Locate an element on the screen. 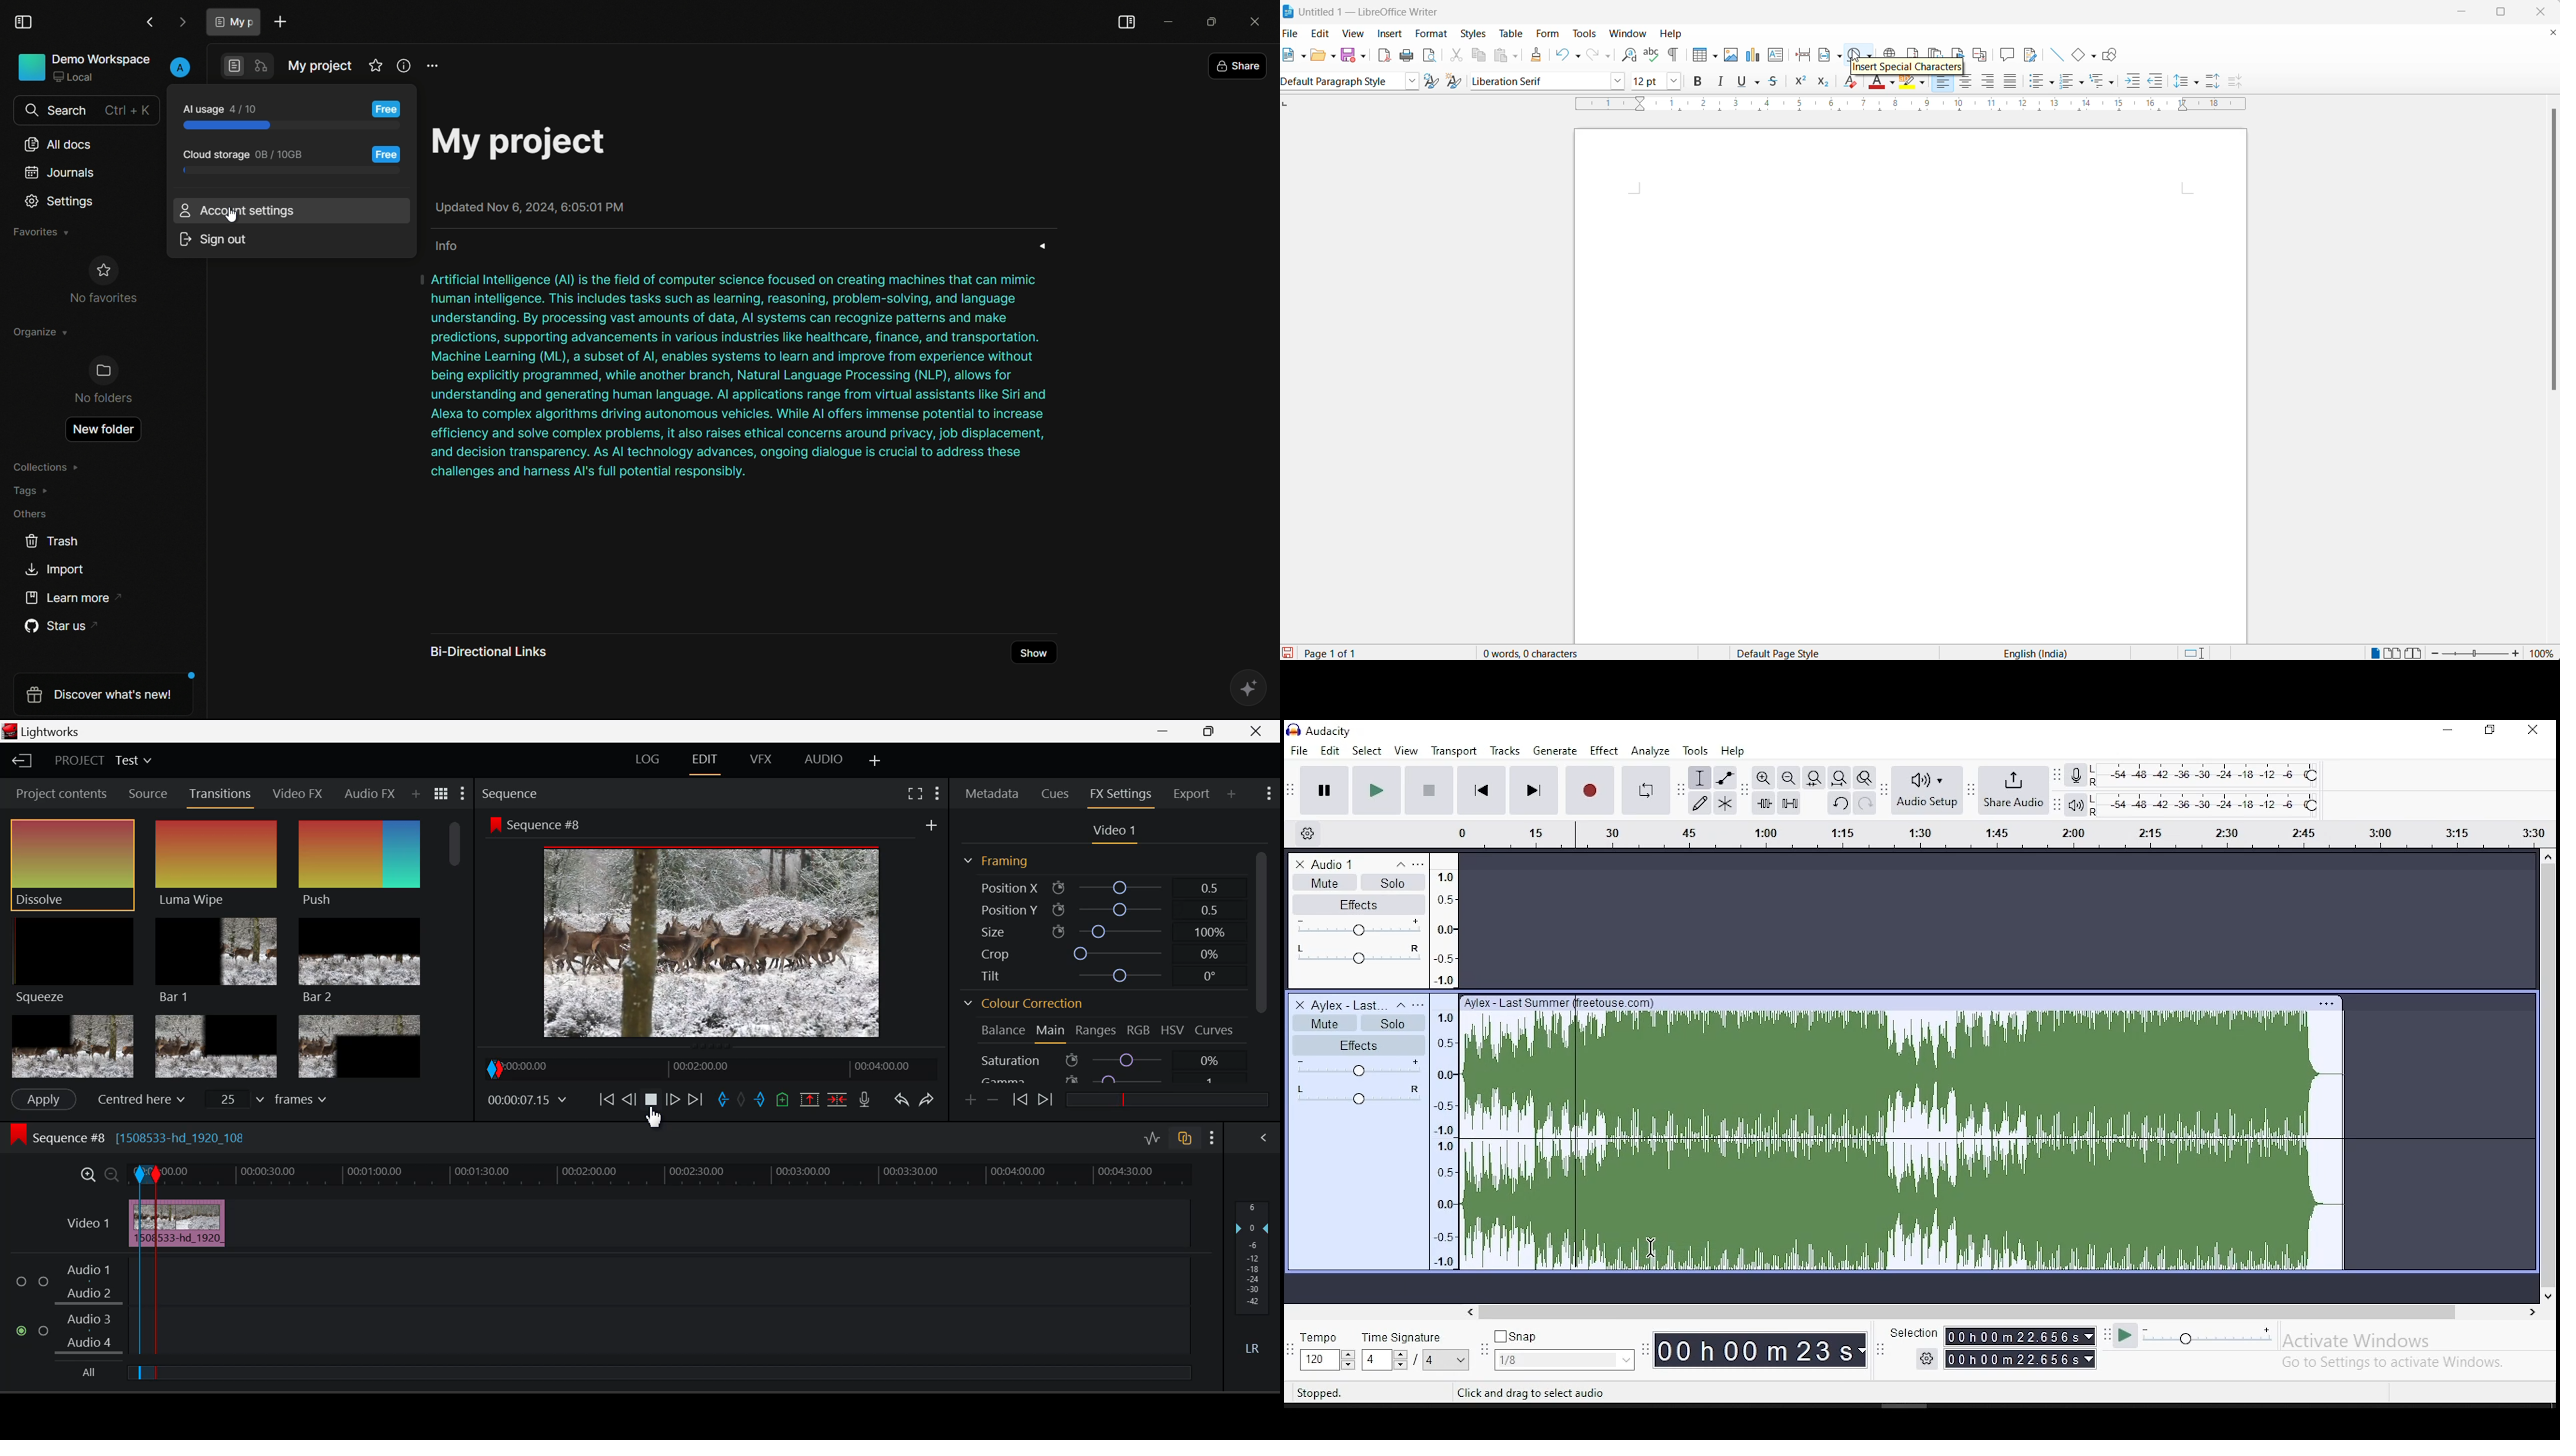 This screenshot has height=1456, width=2576. Apply is located at coordinates (44, 1100).